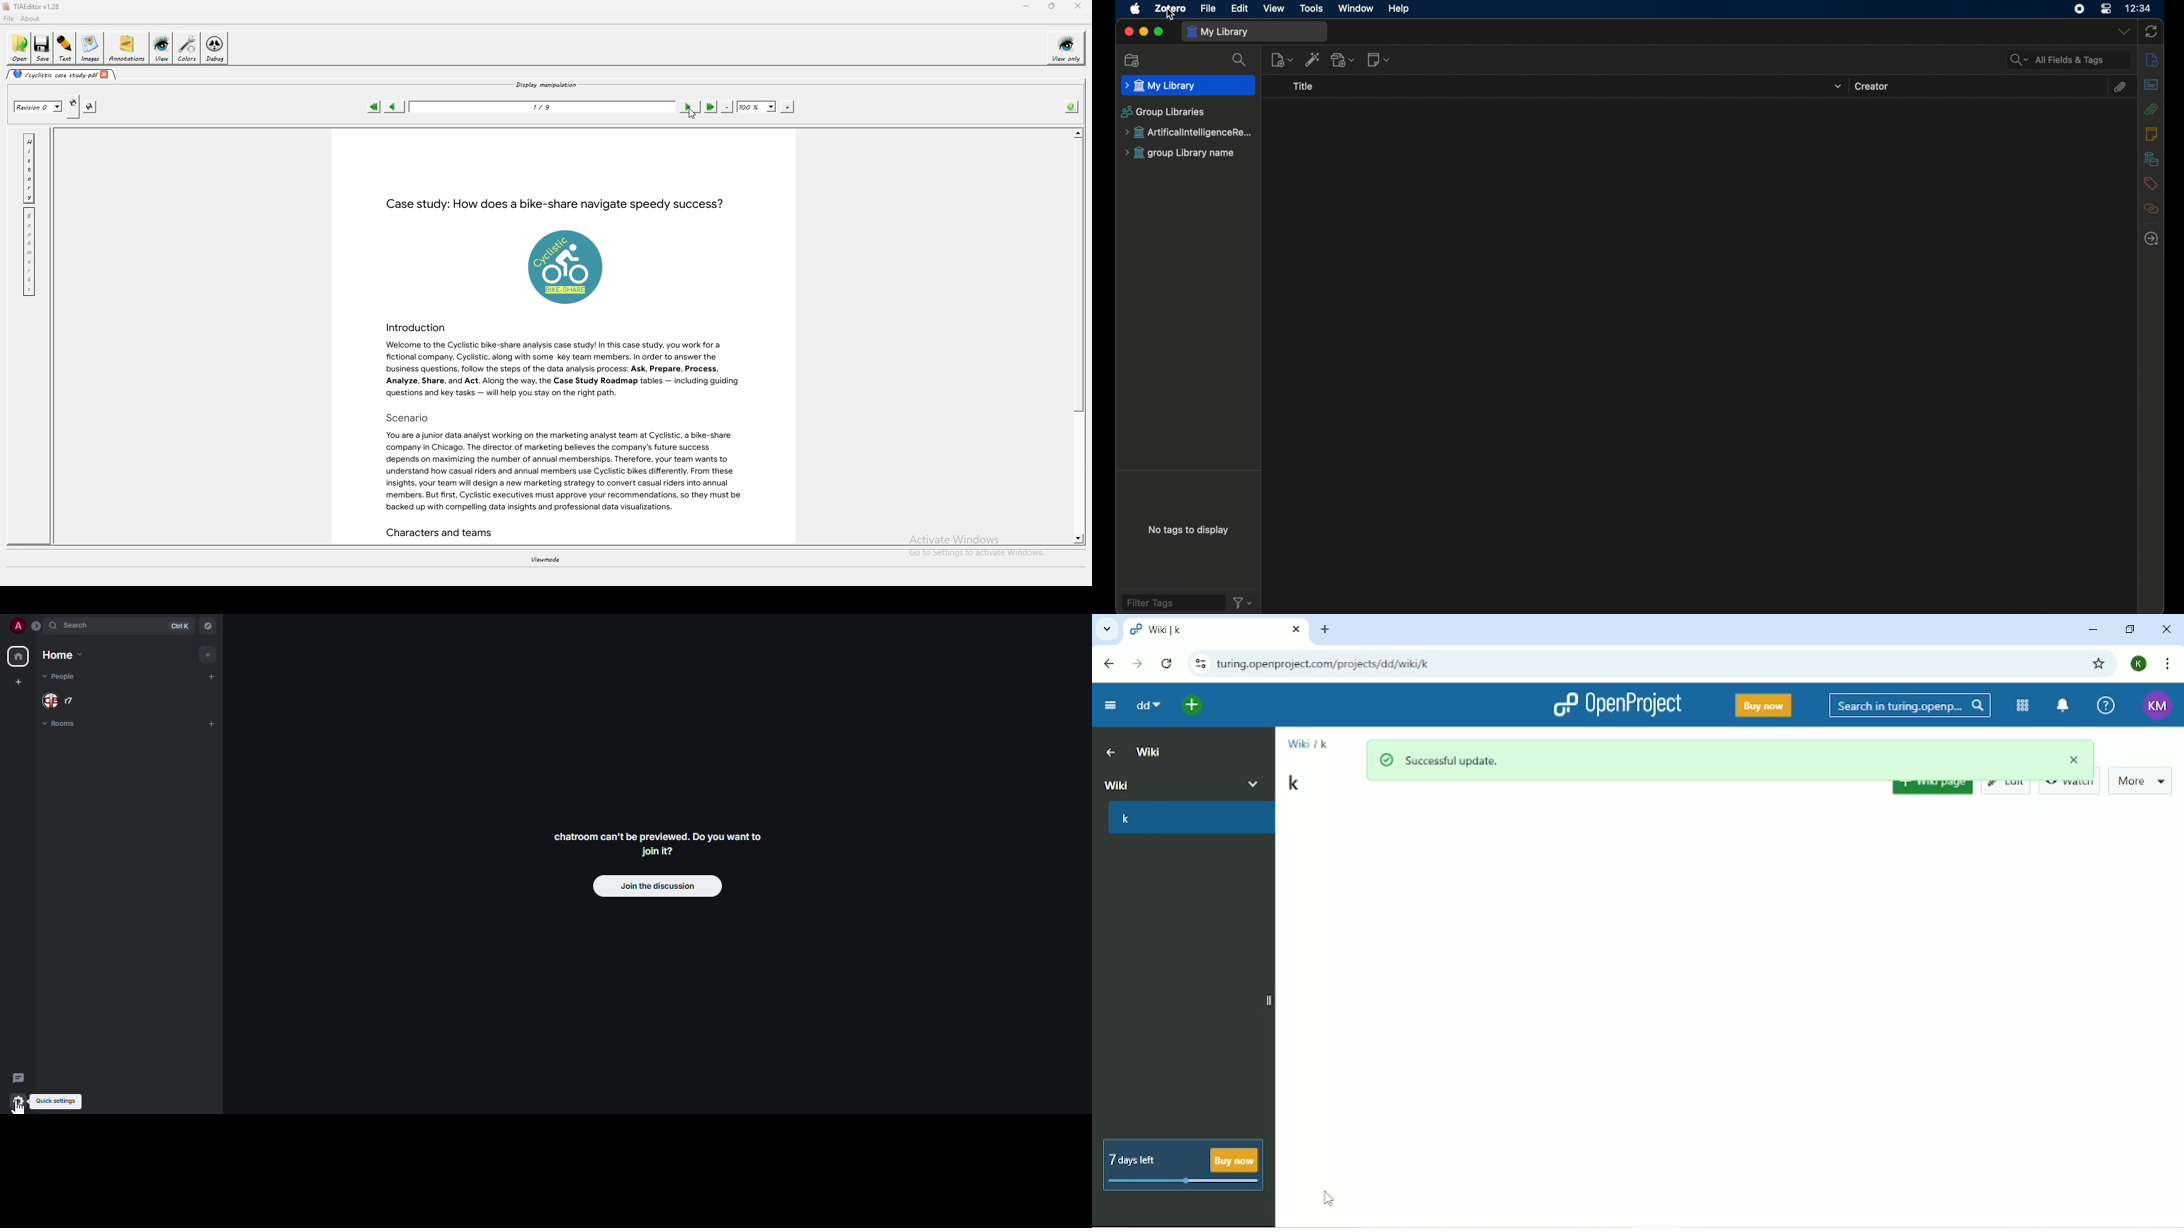  Describe the element at coordinates (1927, 787) in the screenshot. I see `Wiki page` at that location.